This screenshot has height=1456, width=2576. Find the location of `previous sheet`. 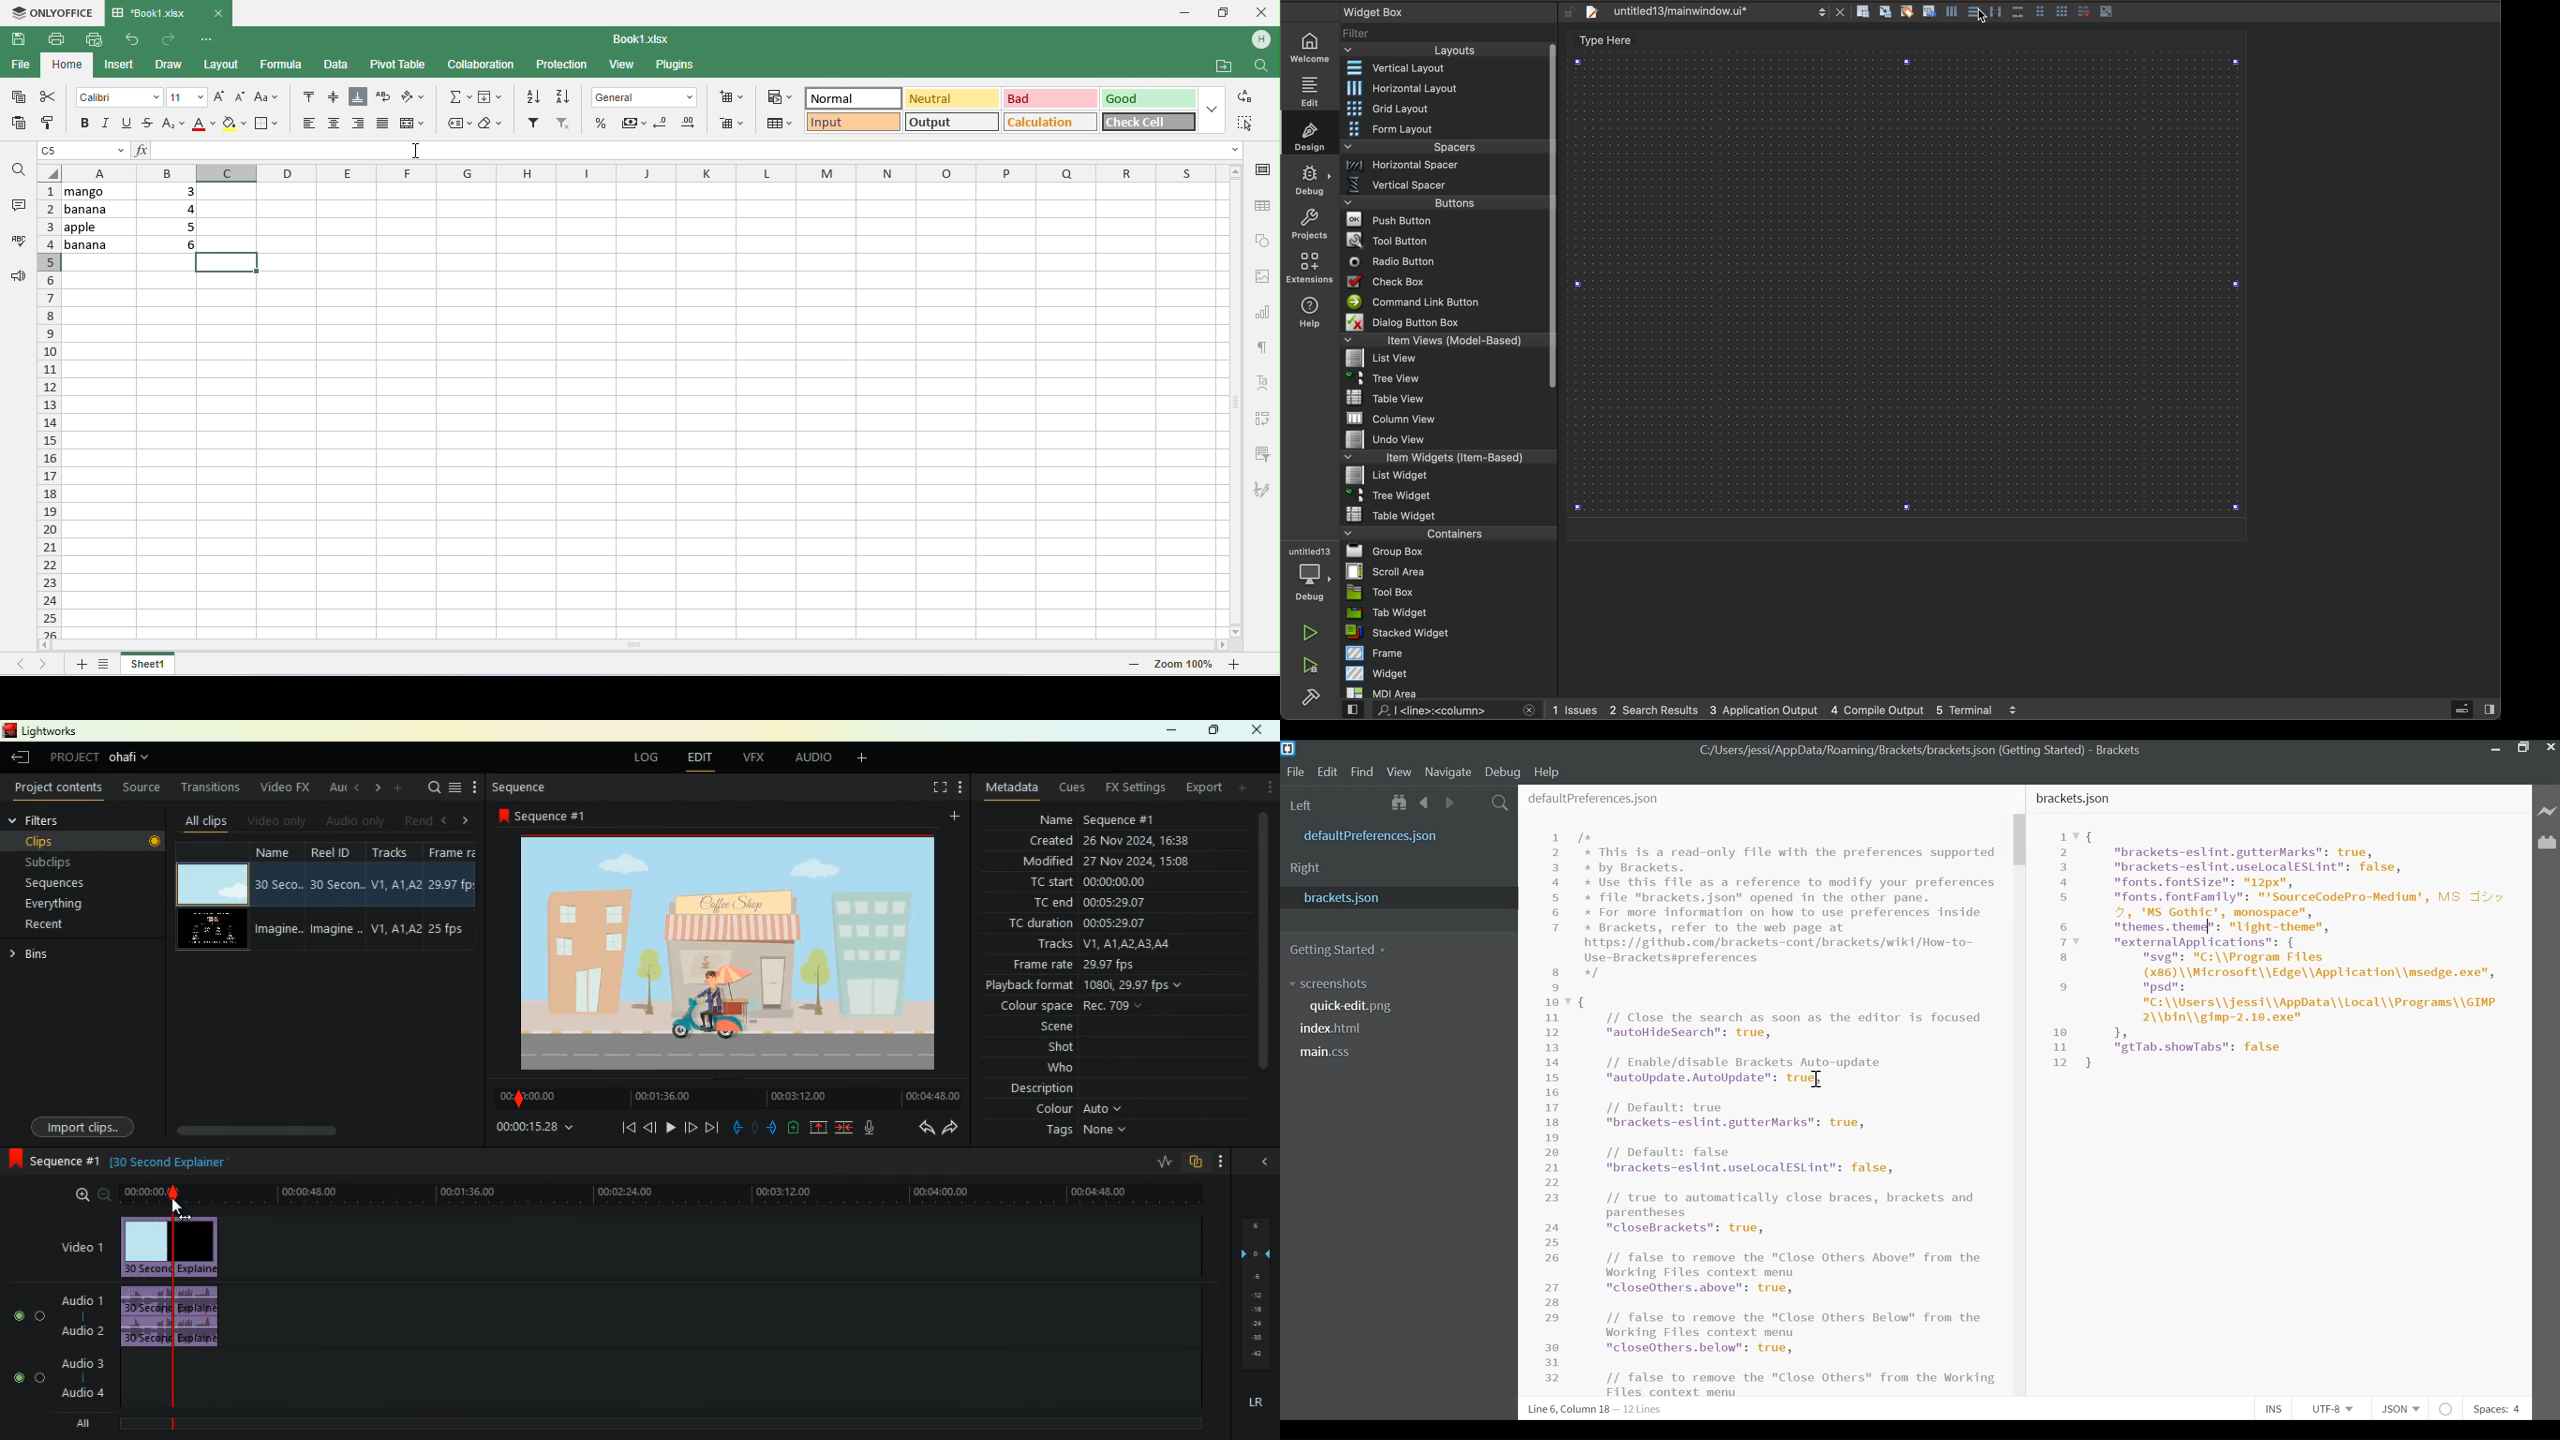

previous sheet is located at coordinates (22, 662).